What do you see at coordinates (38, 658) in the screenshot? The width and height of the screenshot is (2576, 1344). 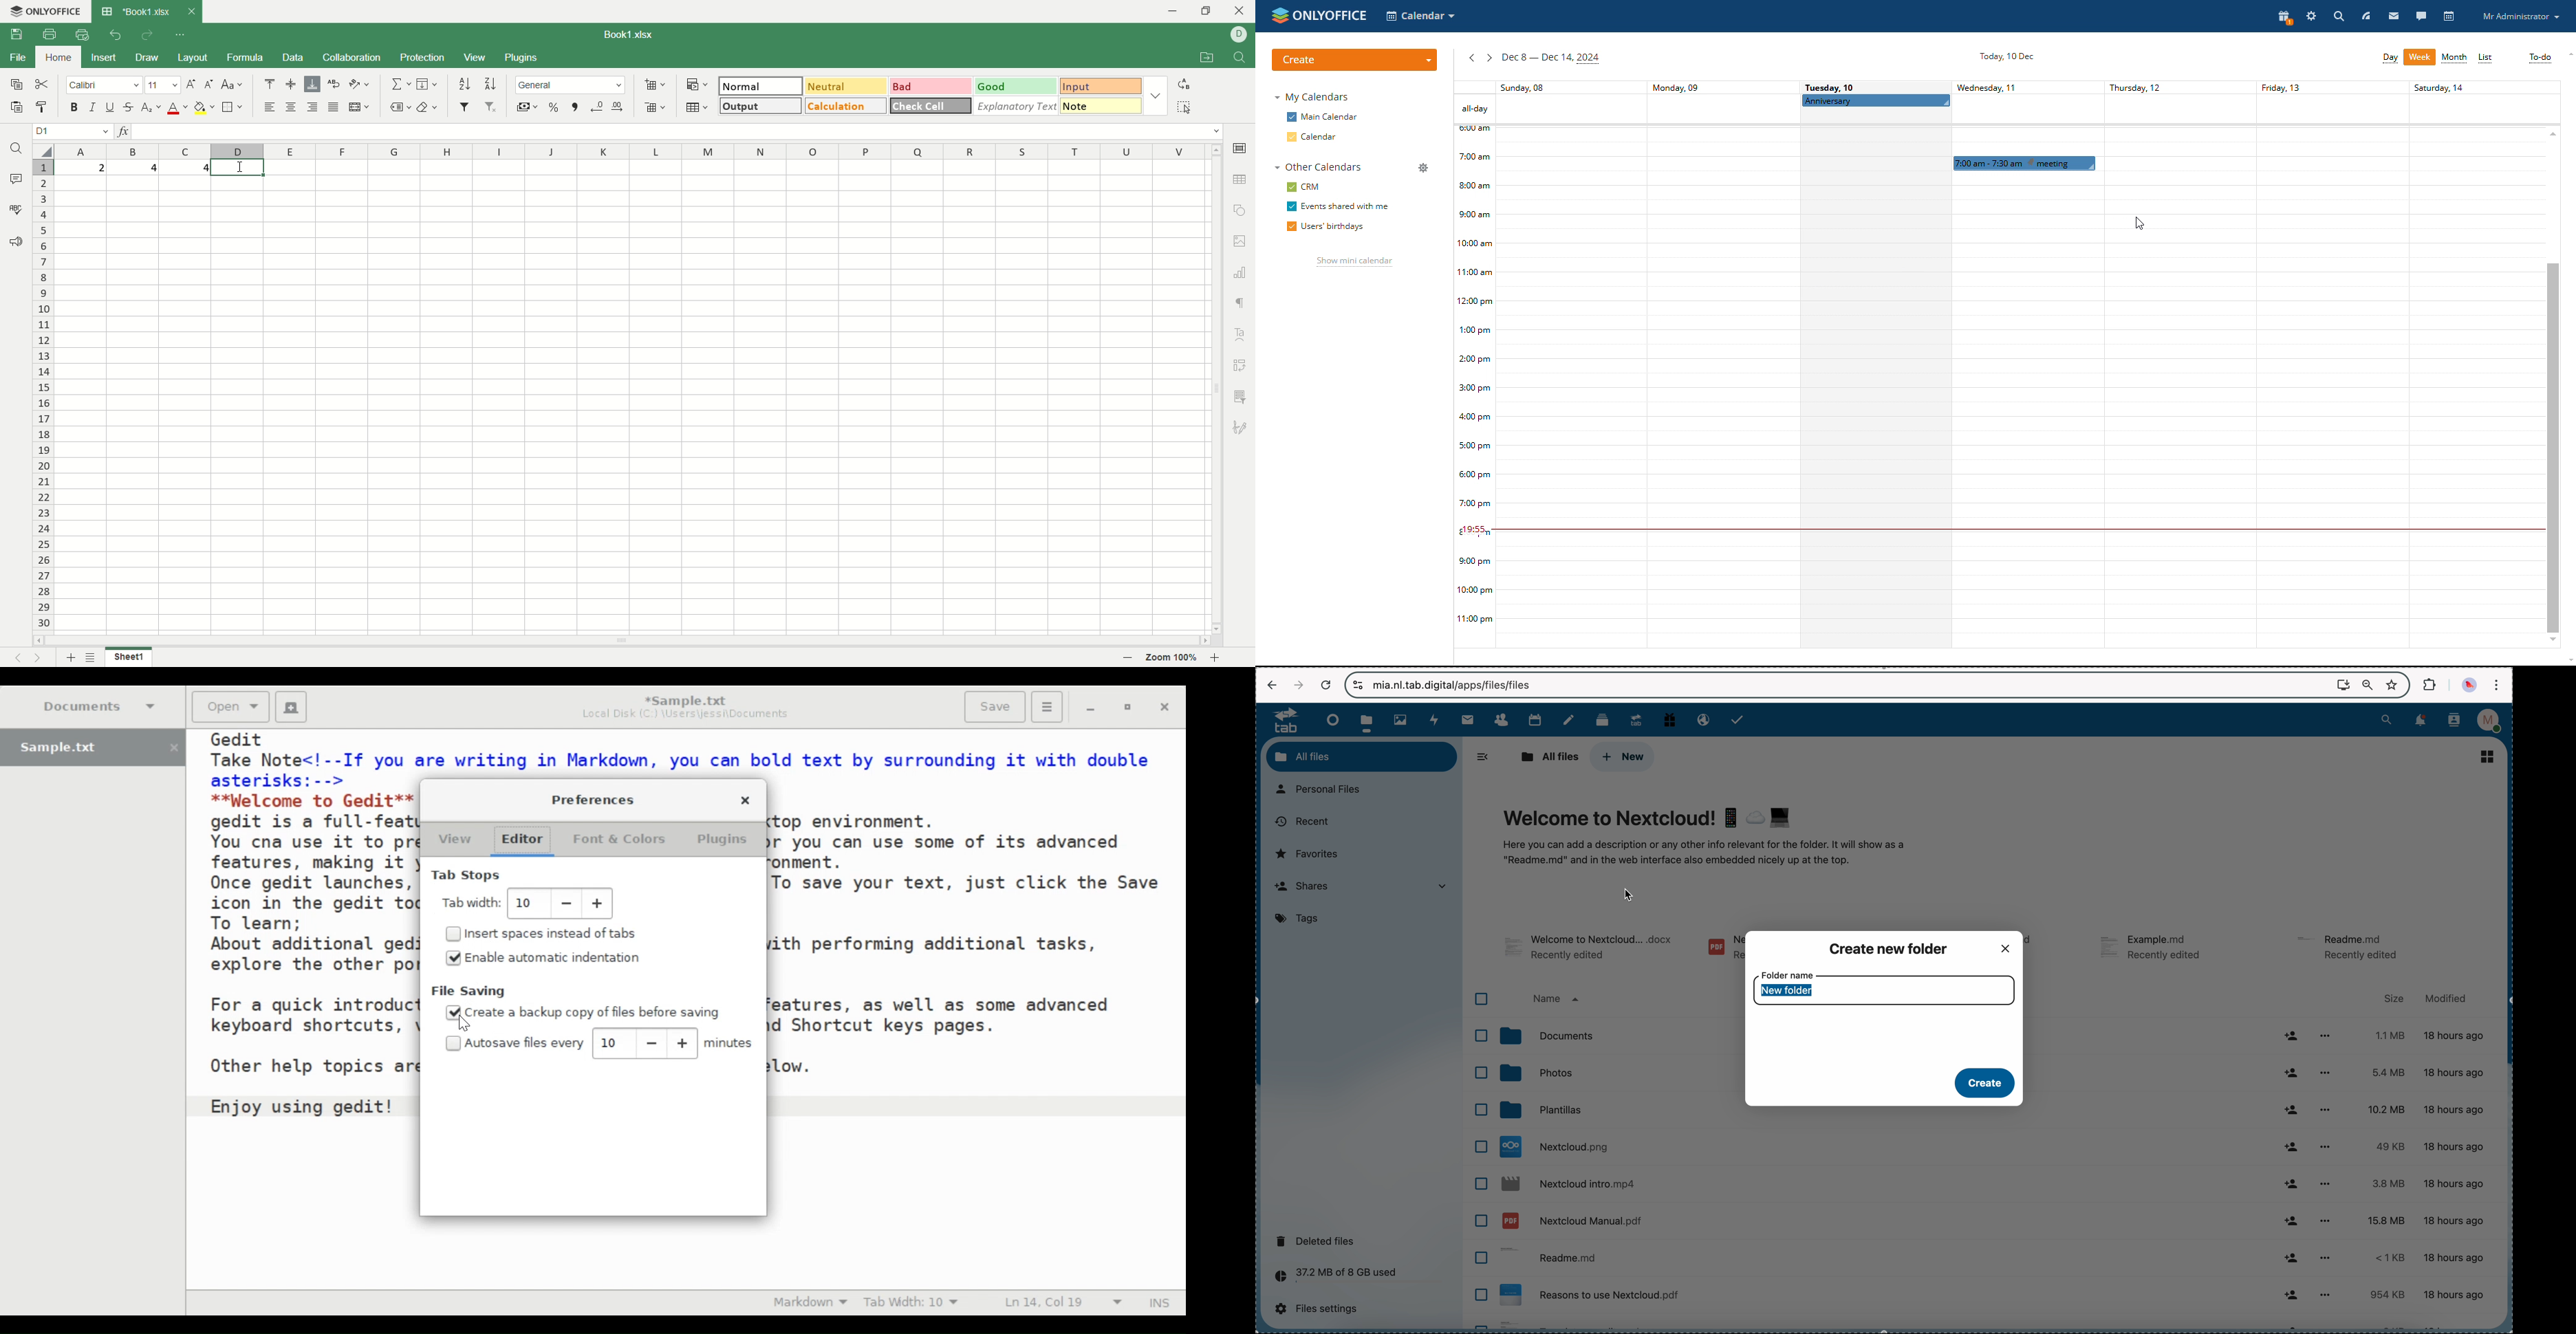 I see `next sheet` at bounding box center [38, 658].